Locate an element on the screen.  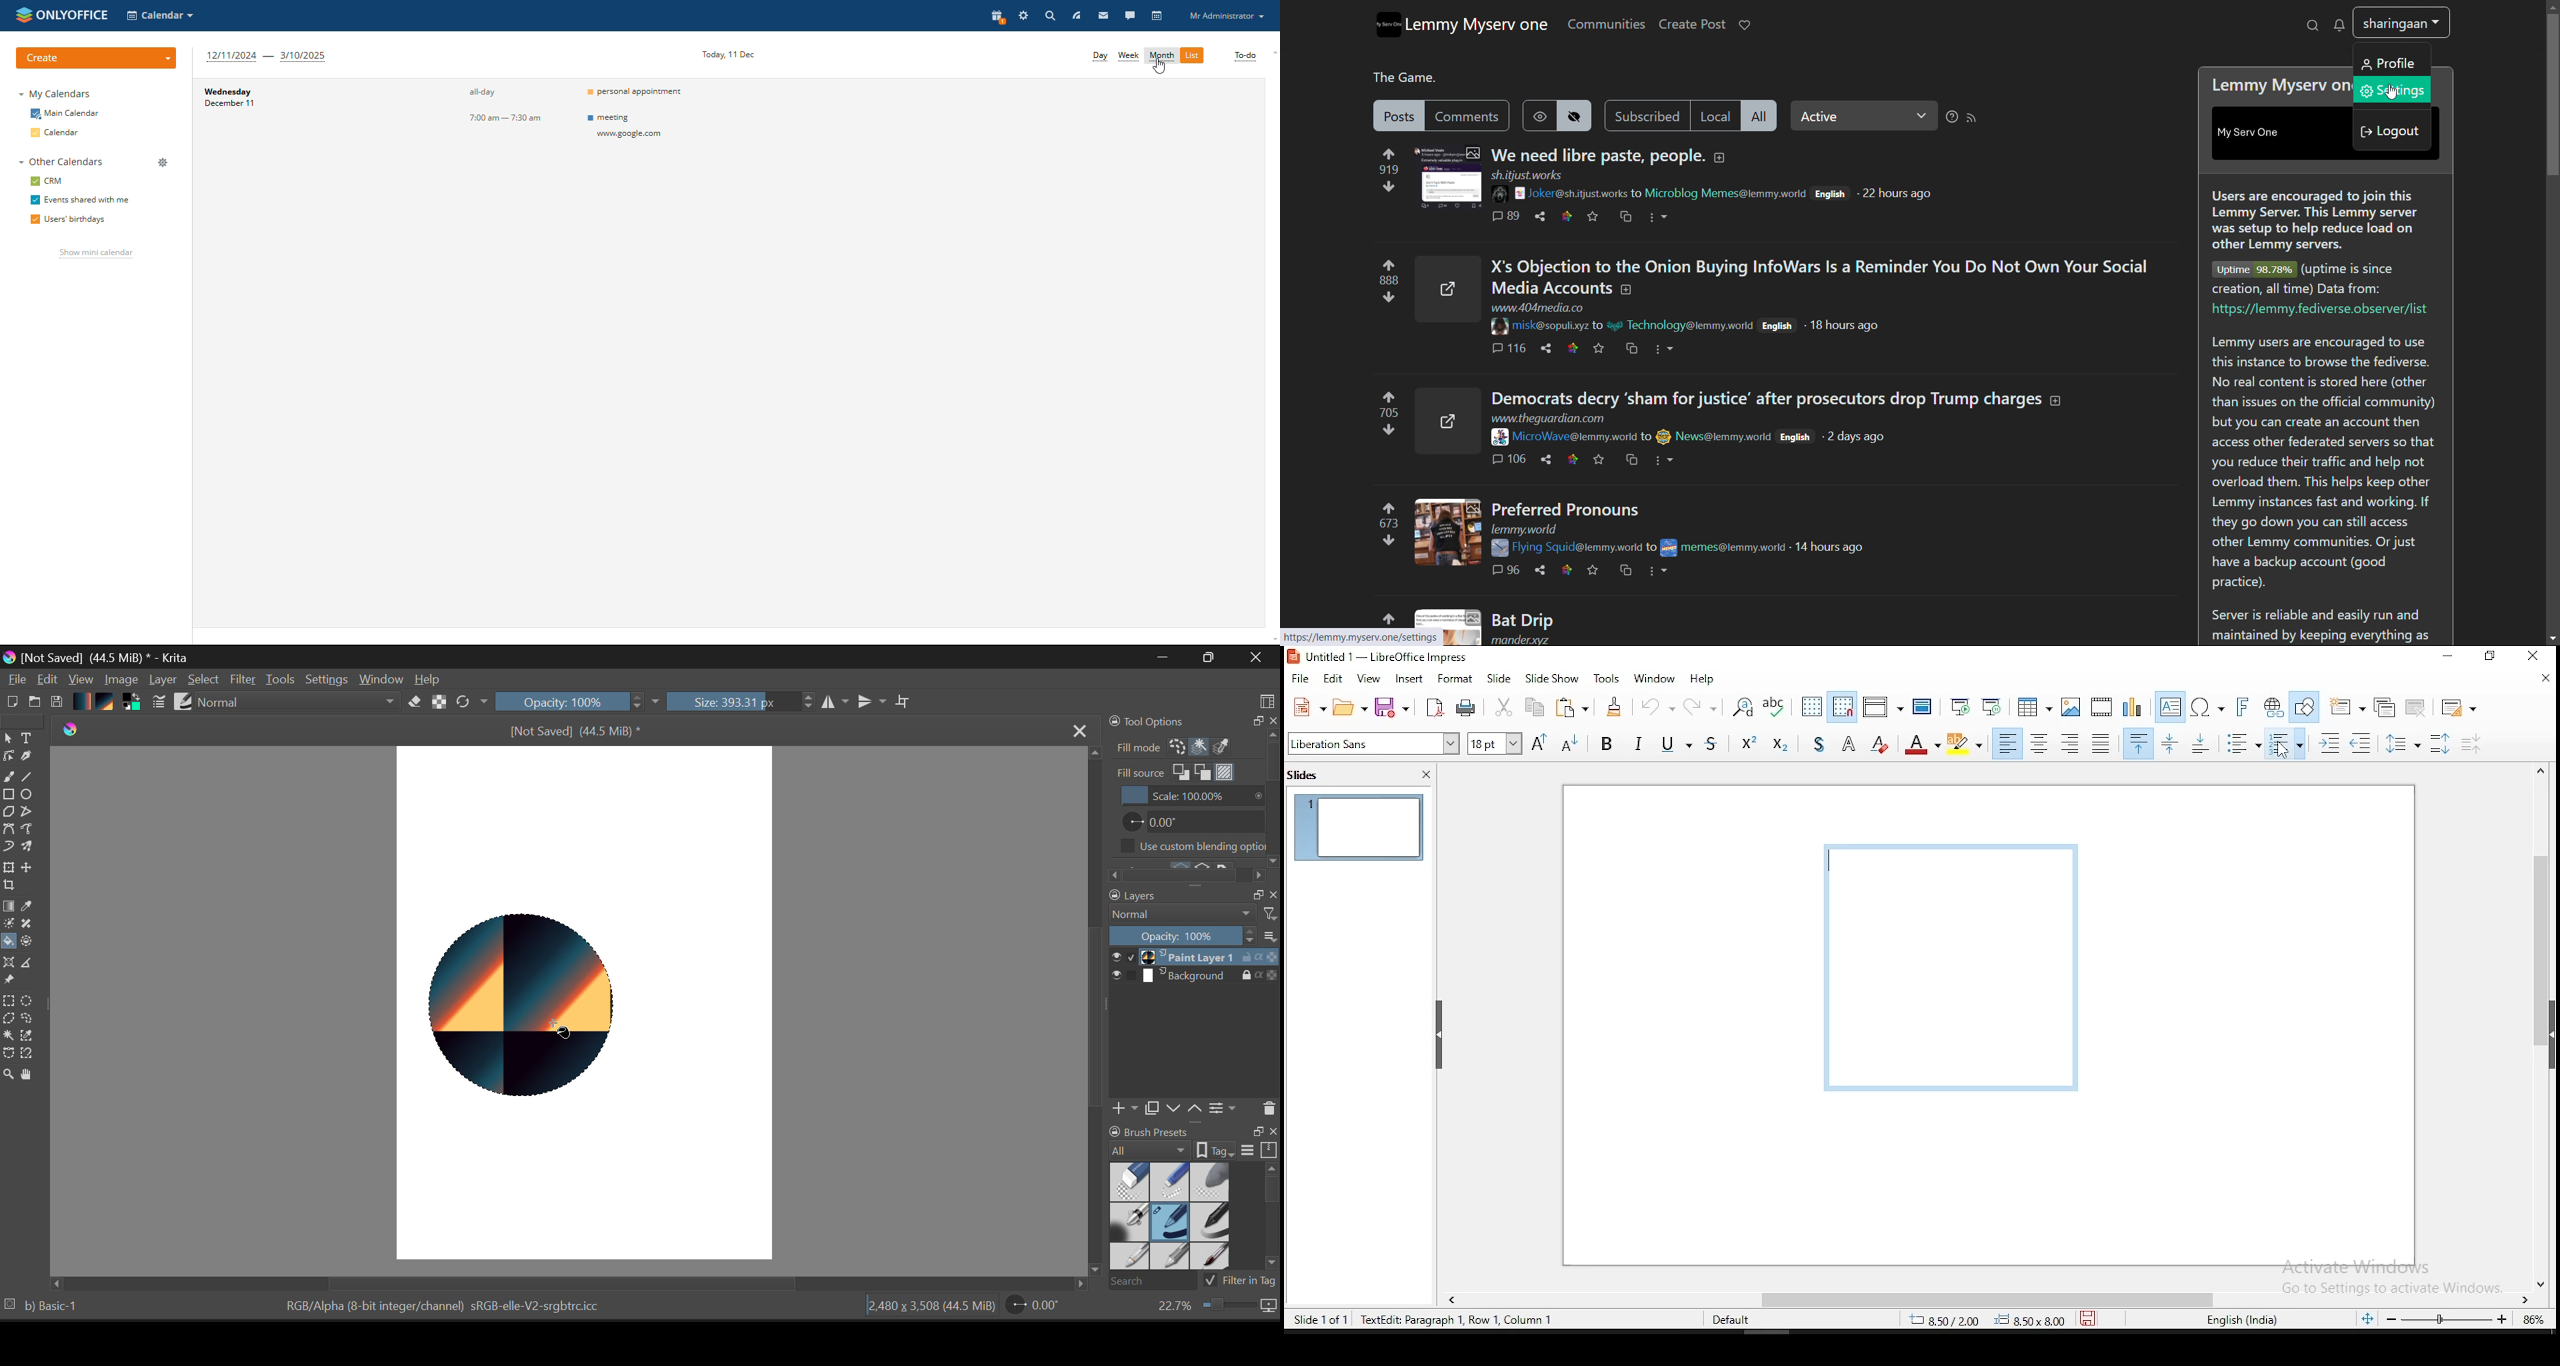
slide 1 of 1 is located at coordinates (1326, 1322).